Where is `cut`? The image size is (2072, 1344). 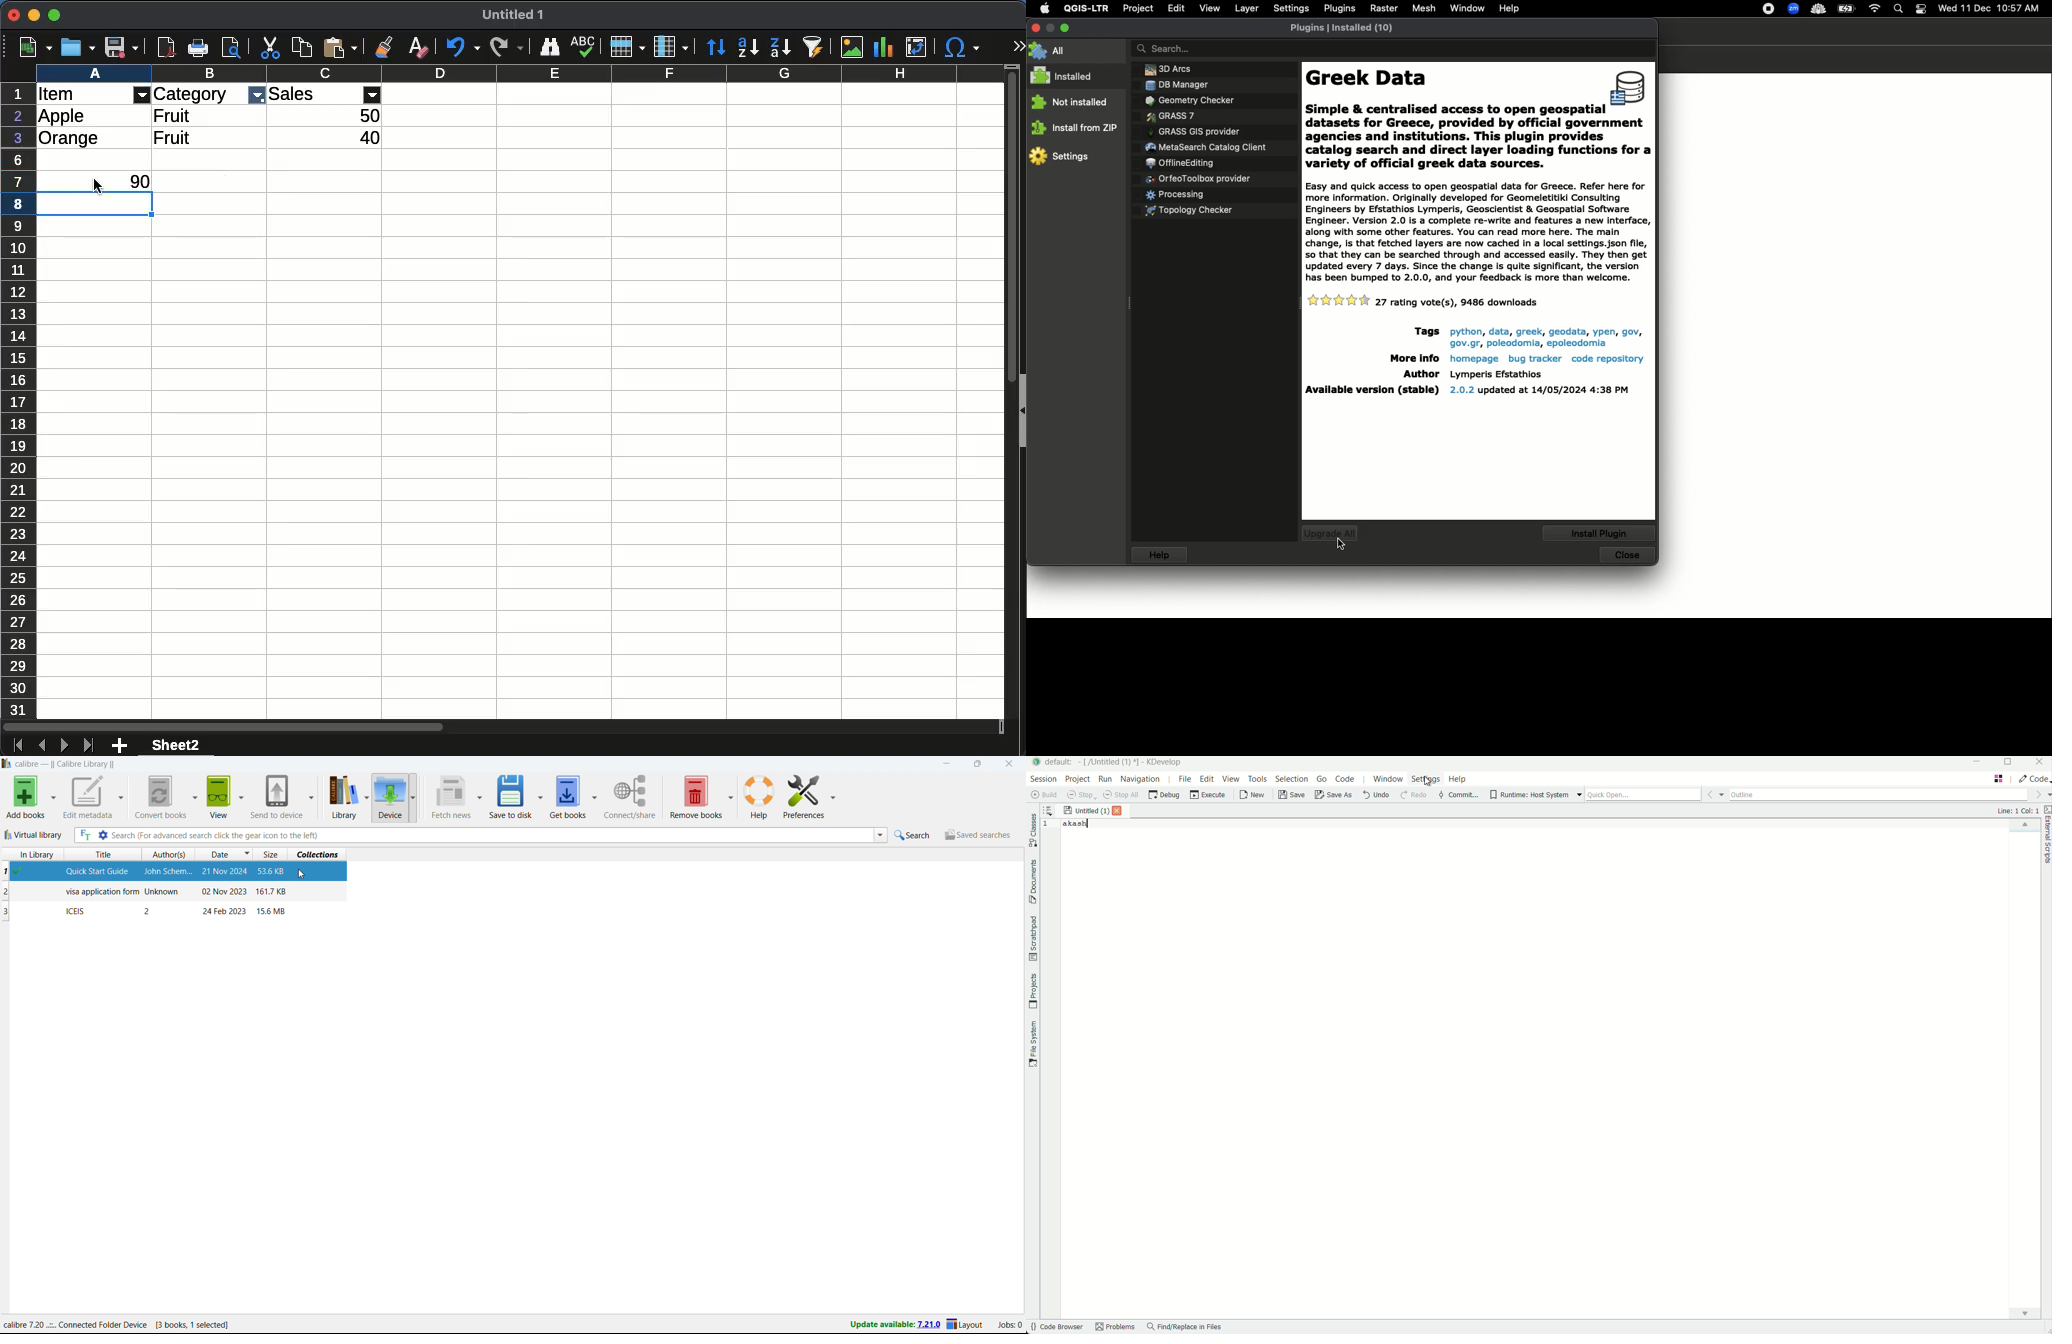 cut is located at coordinates (271, 48).